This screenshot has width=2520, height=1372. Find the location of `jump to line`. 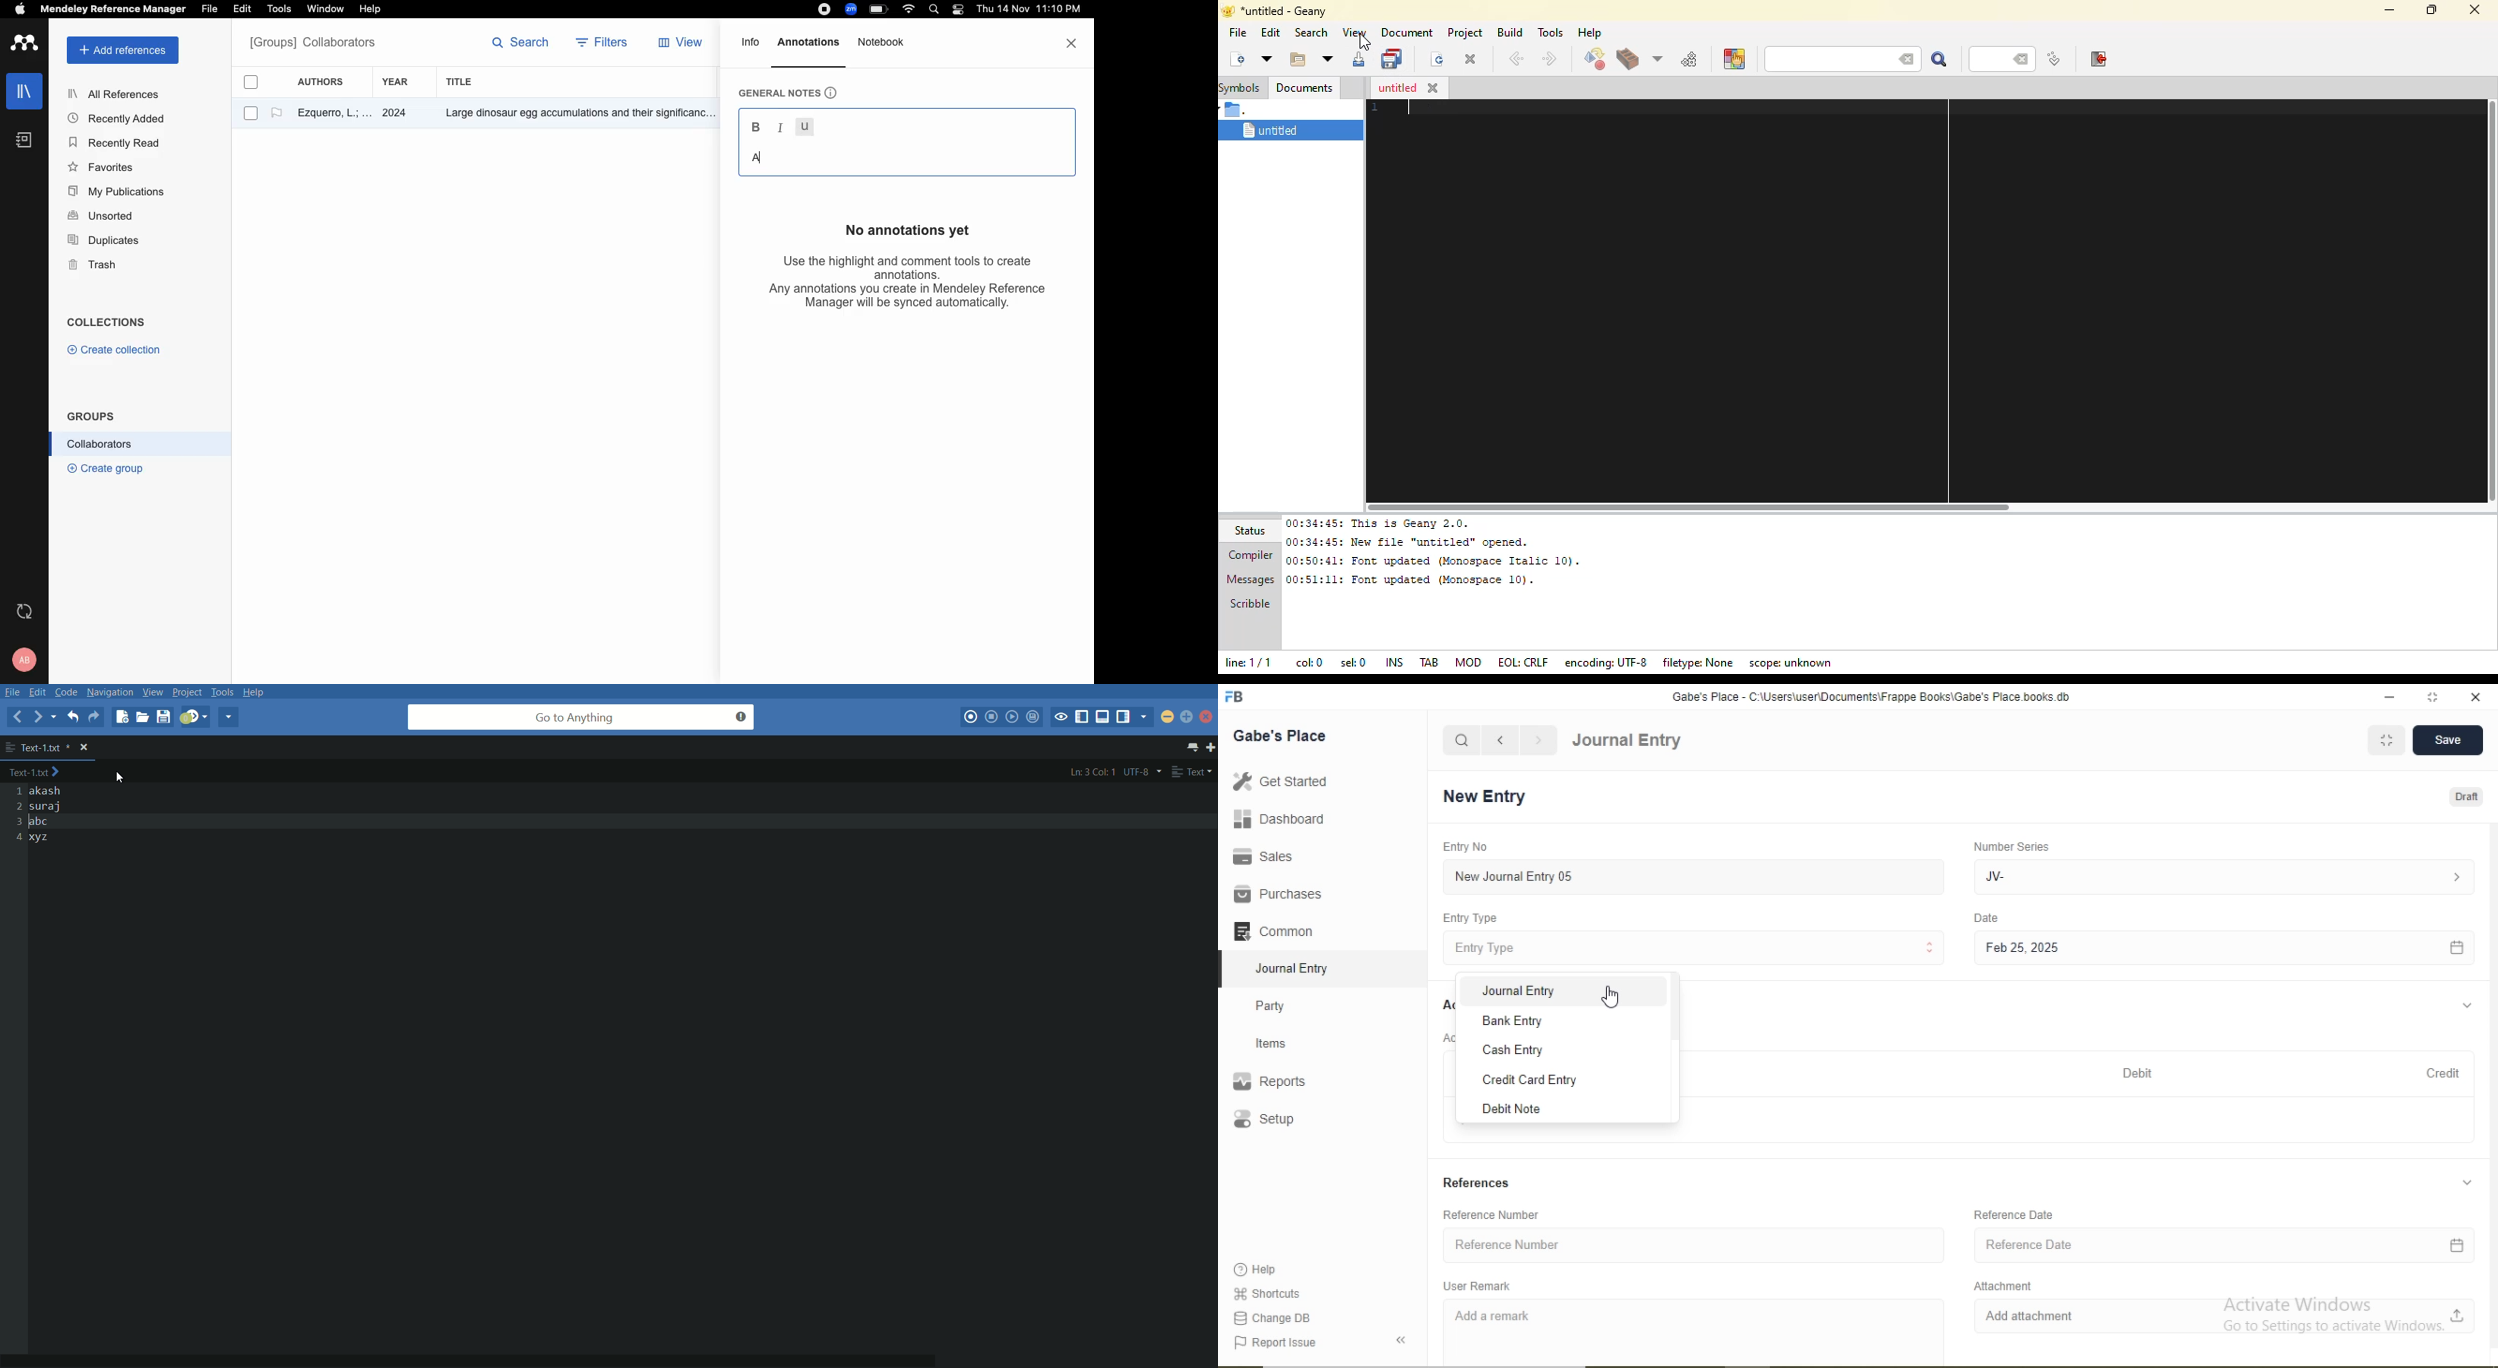

jump to line is located at coordinates (2052, 60).